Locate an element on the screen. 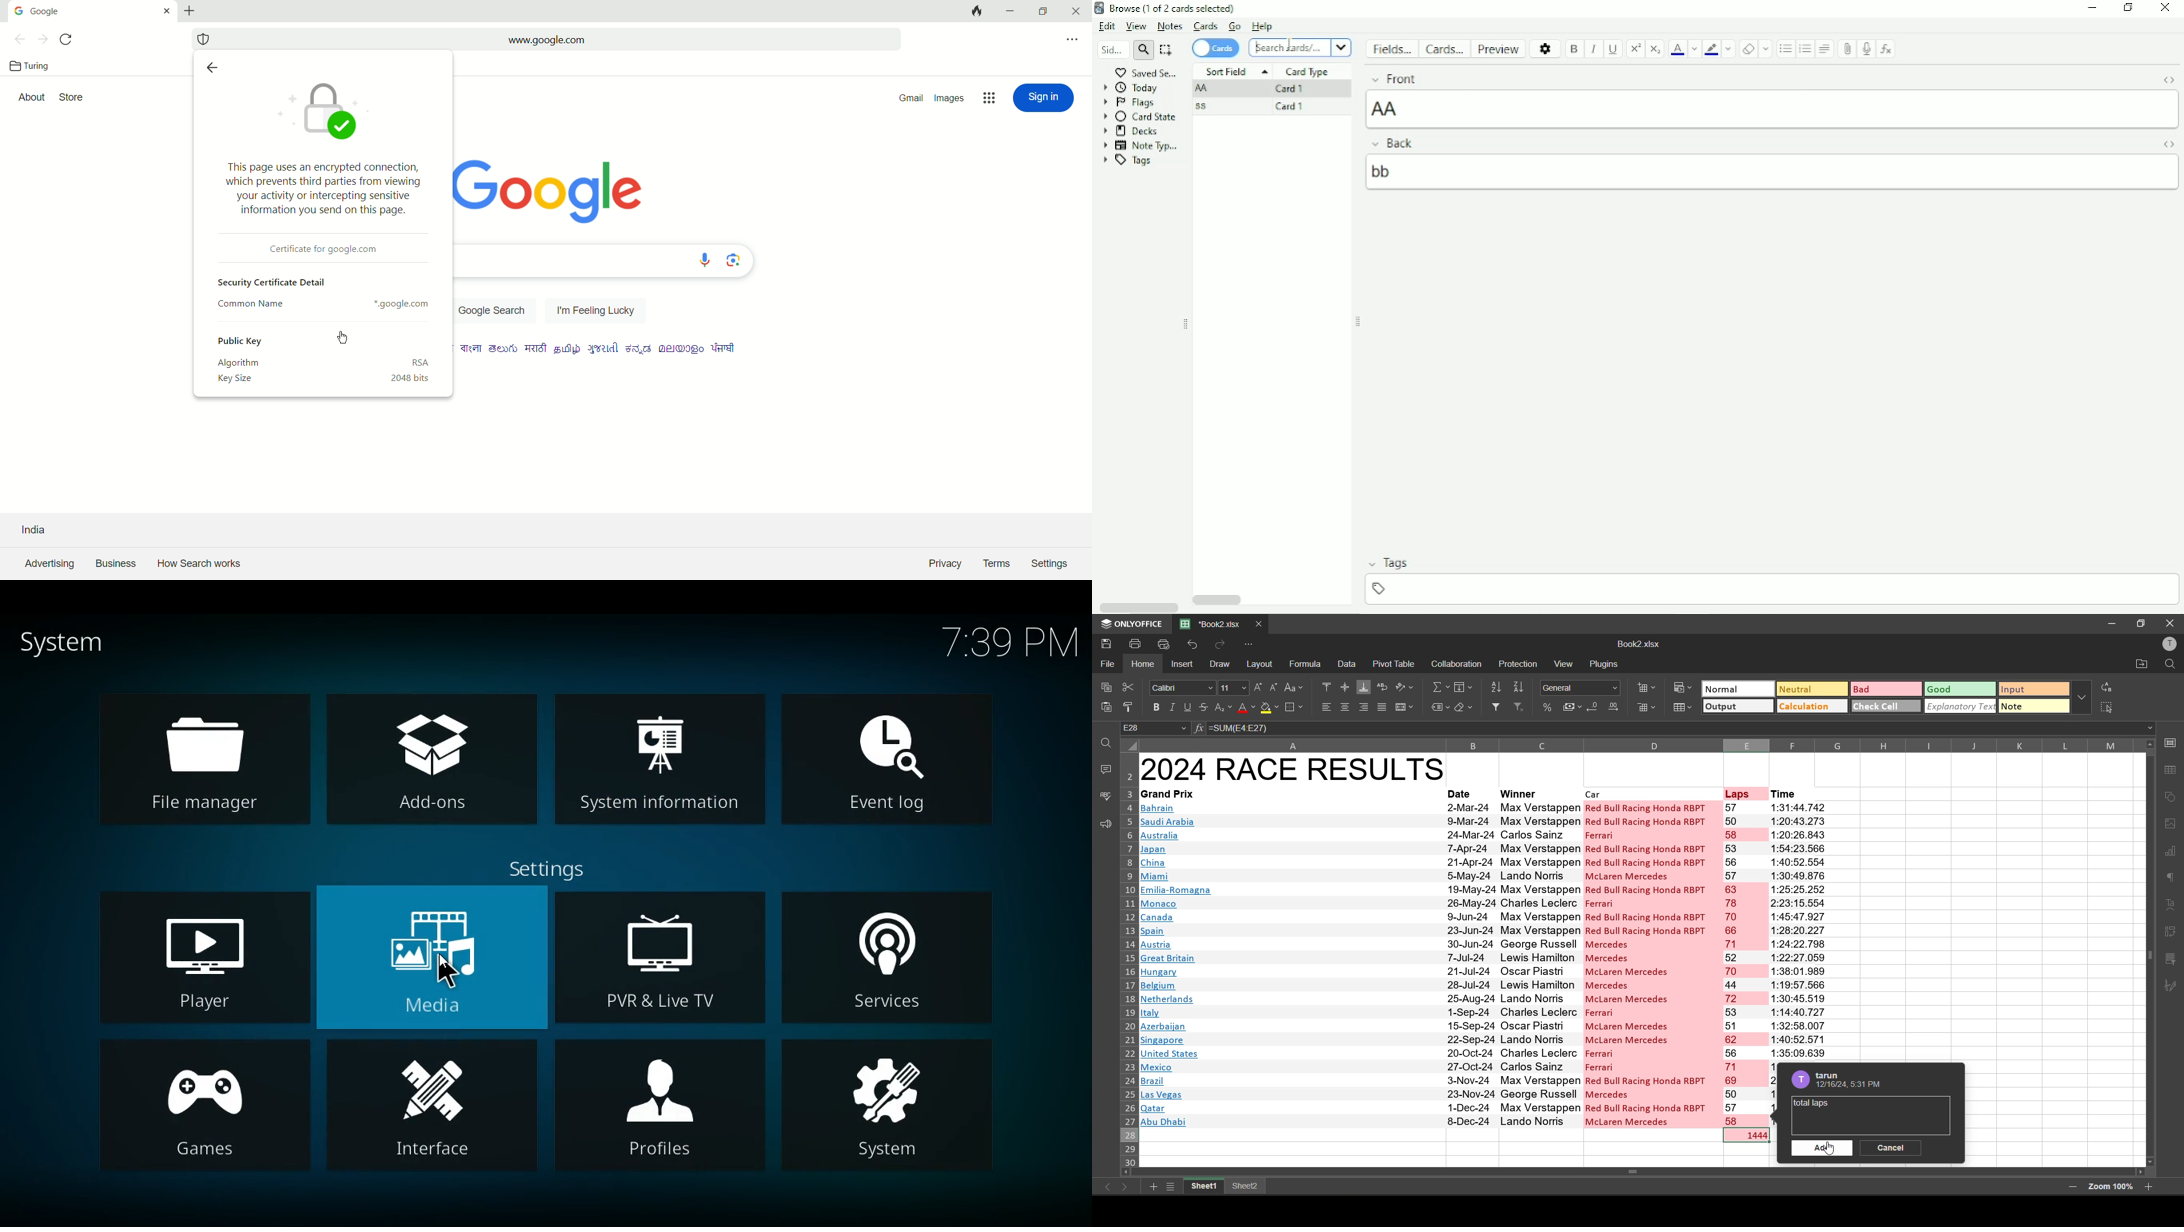 The width and height of the screenshot is (2184, 1232). system is located at coordinates (894, 1112).